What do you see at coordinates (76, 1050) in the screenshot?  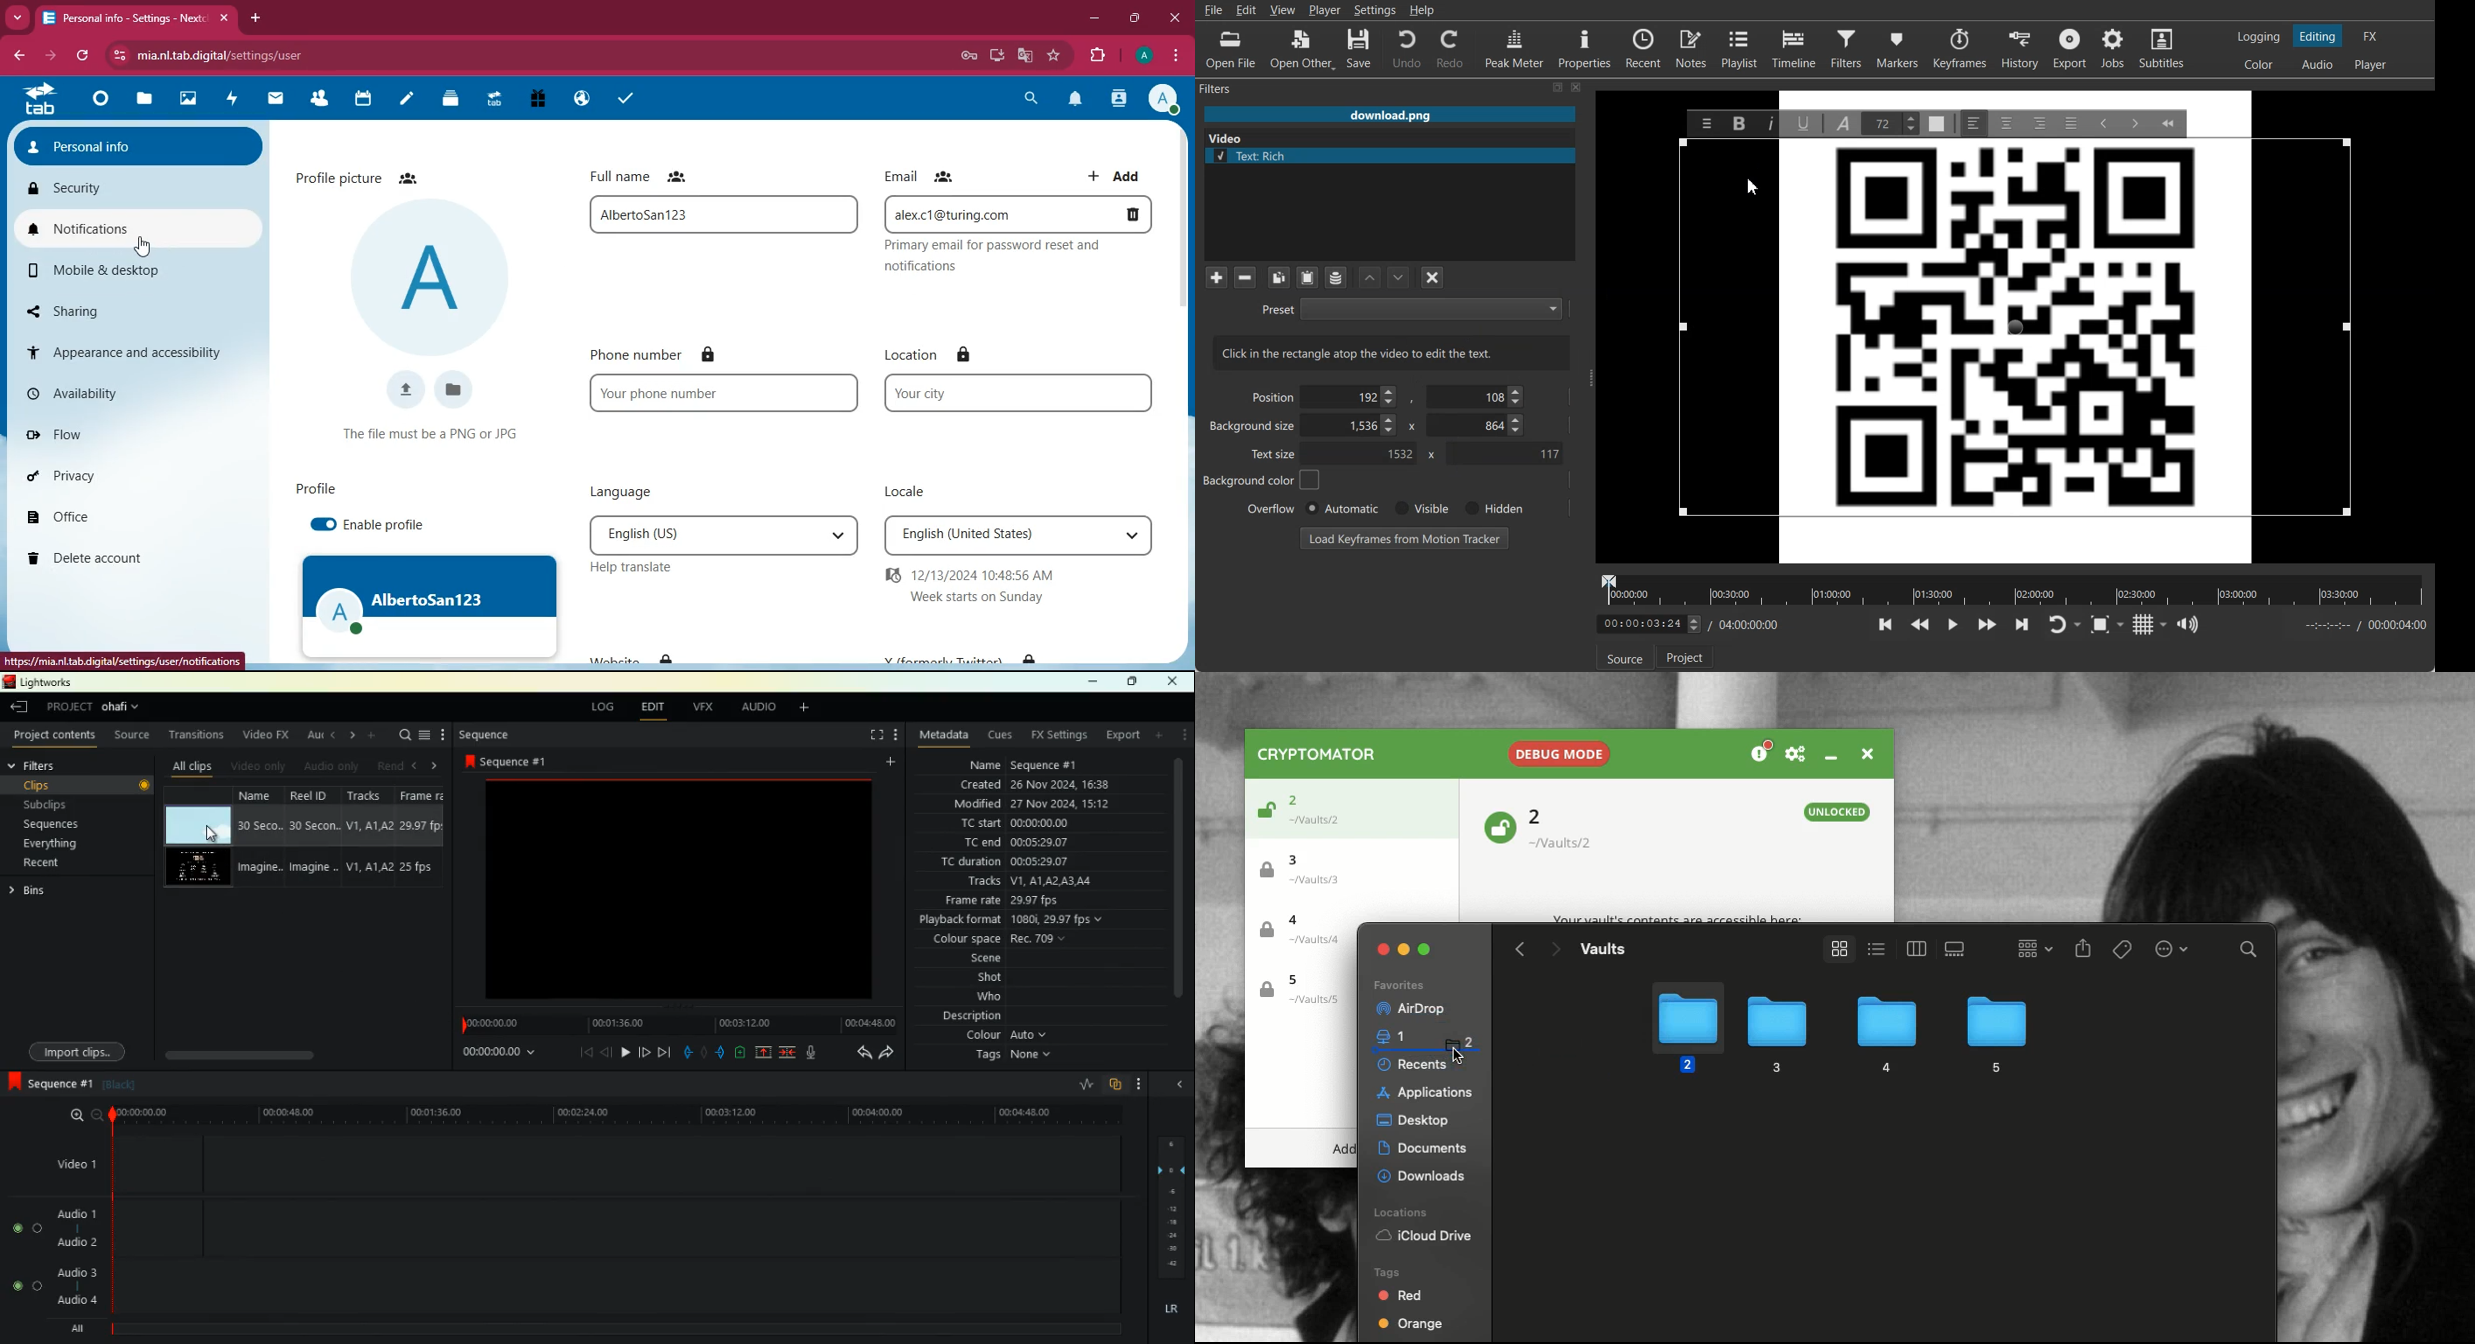 I see `import clips` at bounding box center [76, 1050].